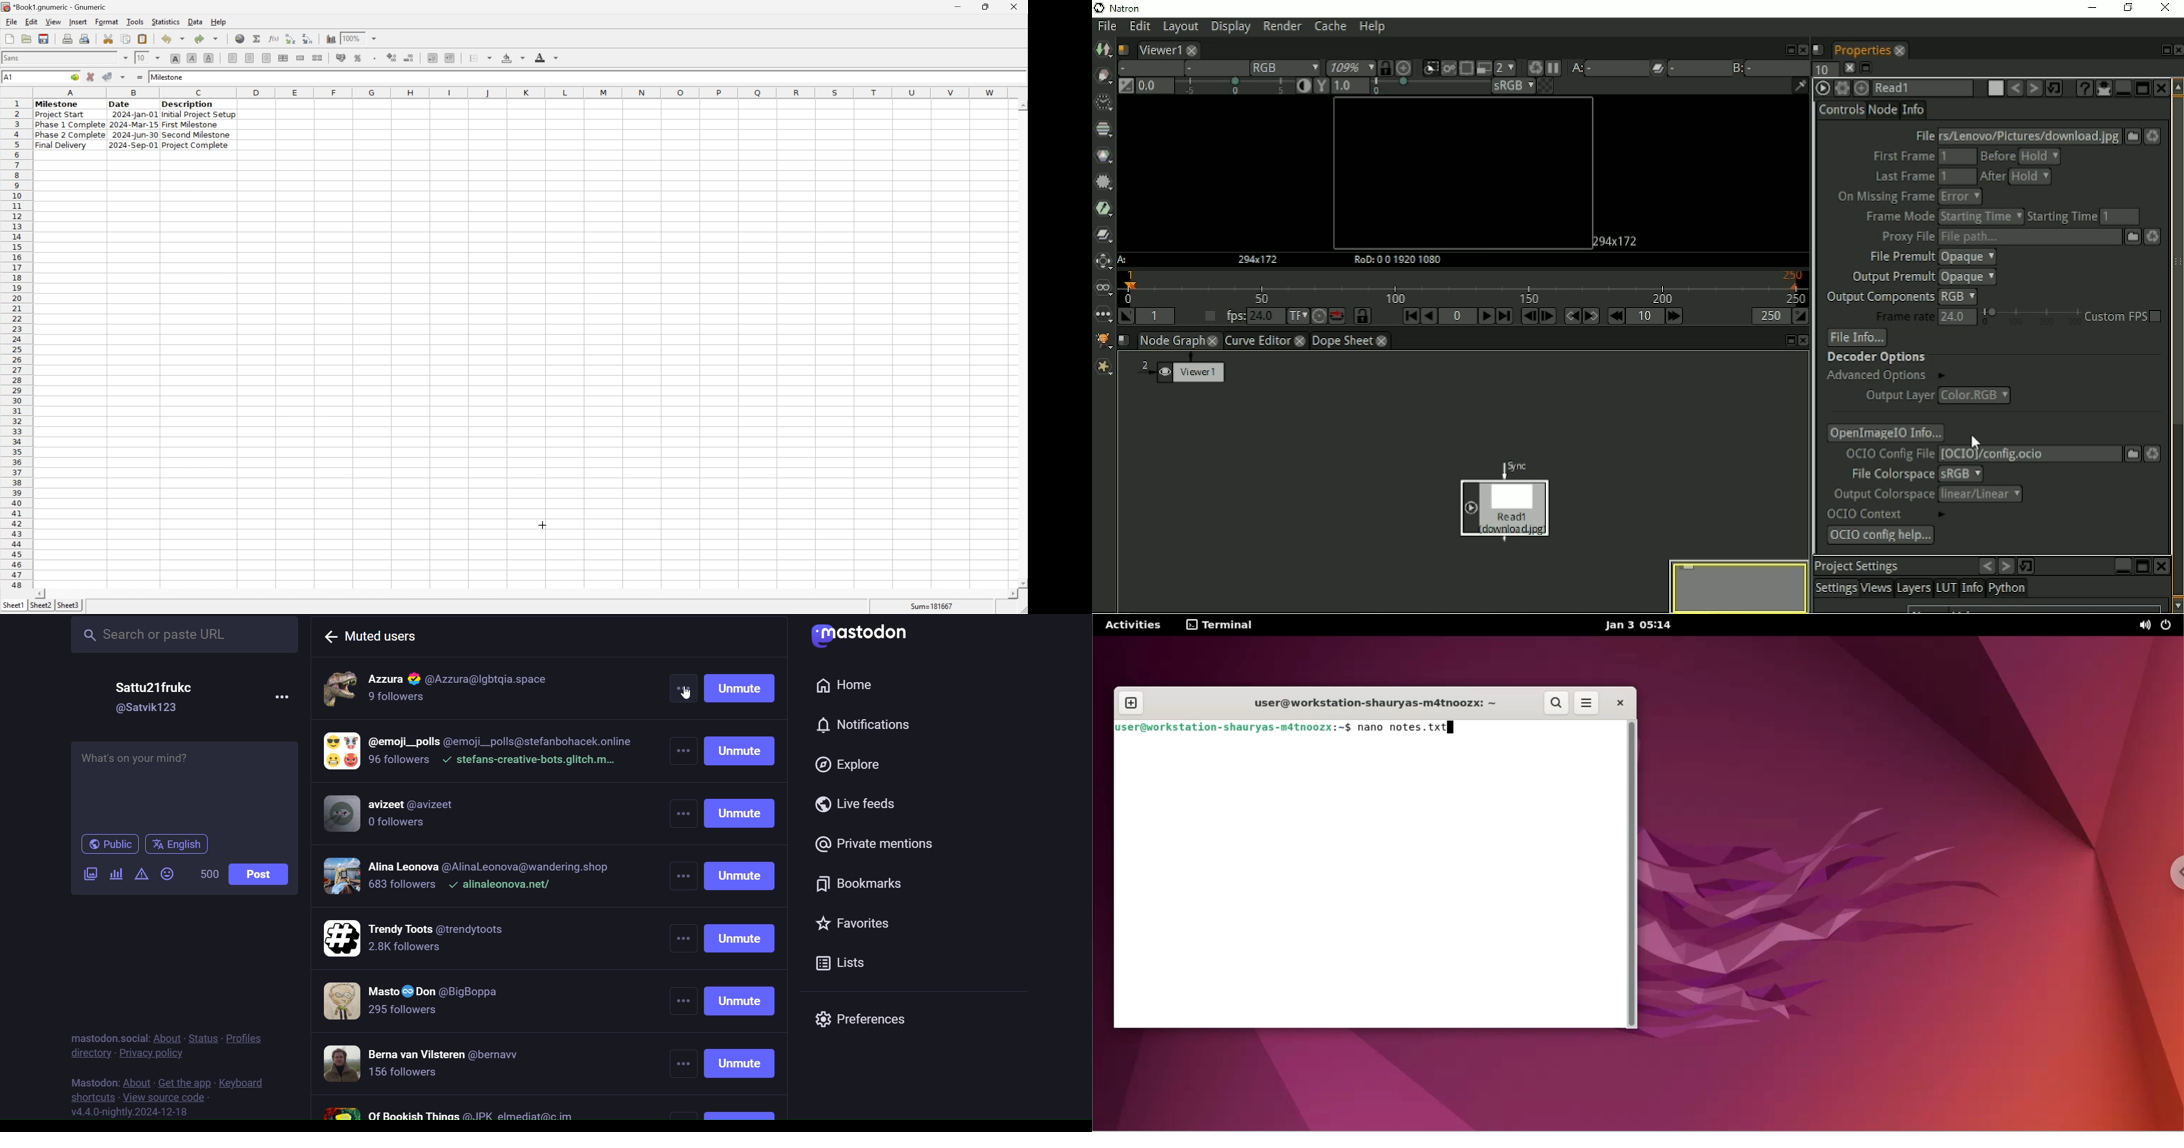 The image size is (2184, 1148). I want to click on 10, so click(140, 57).